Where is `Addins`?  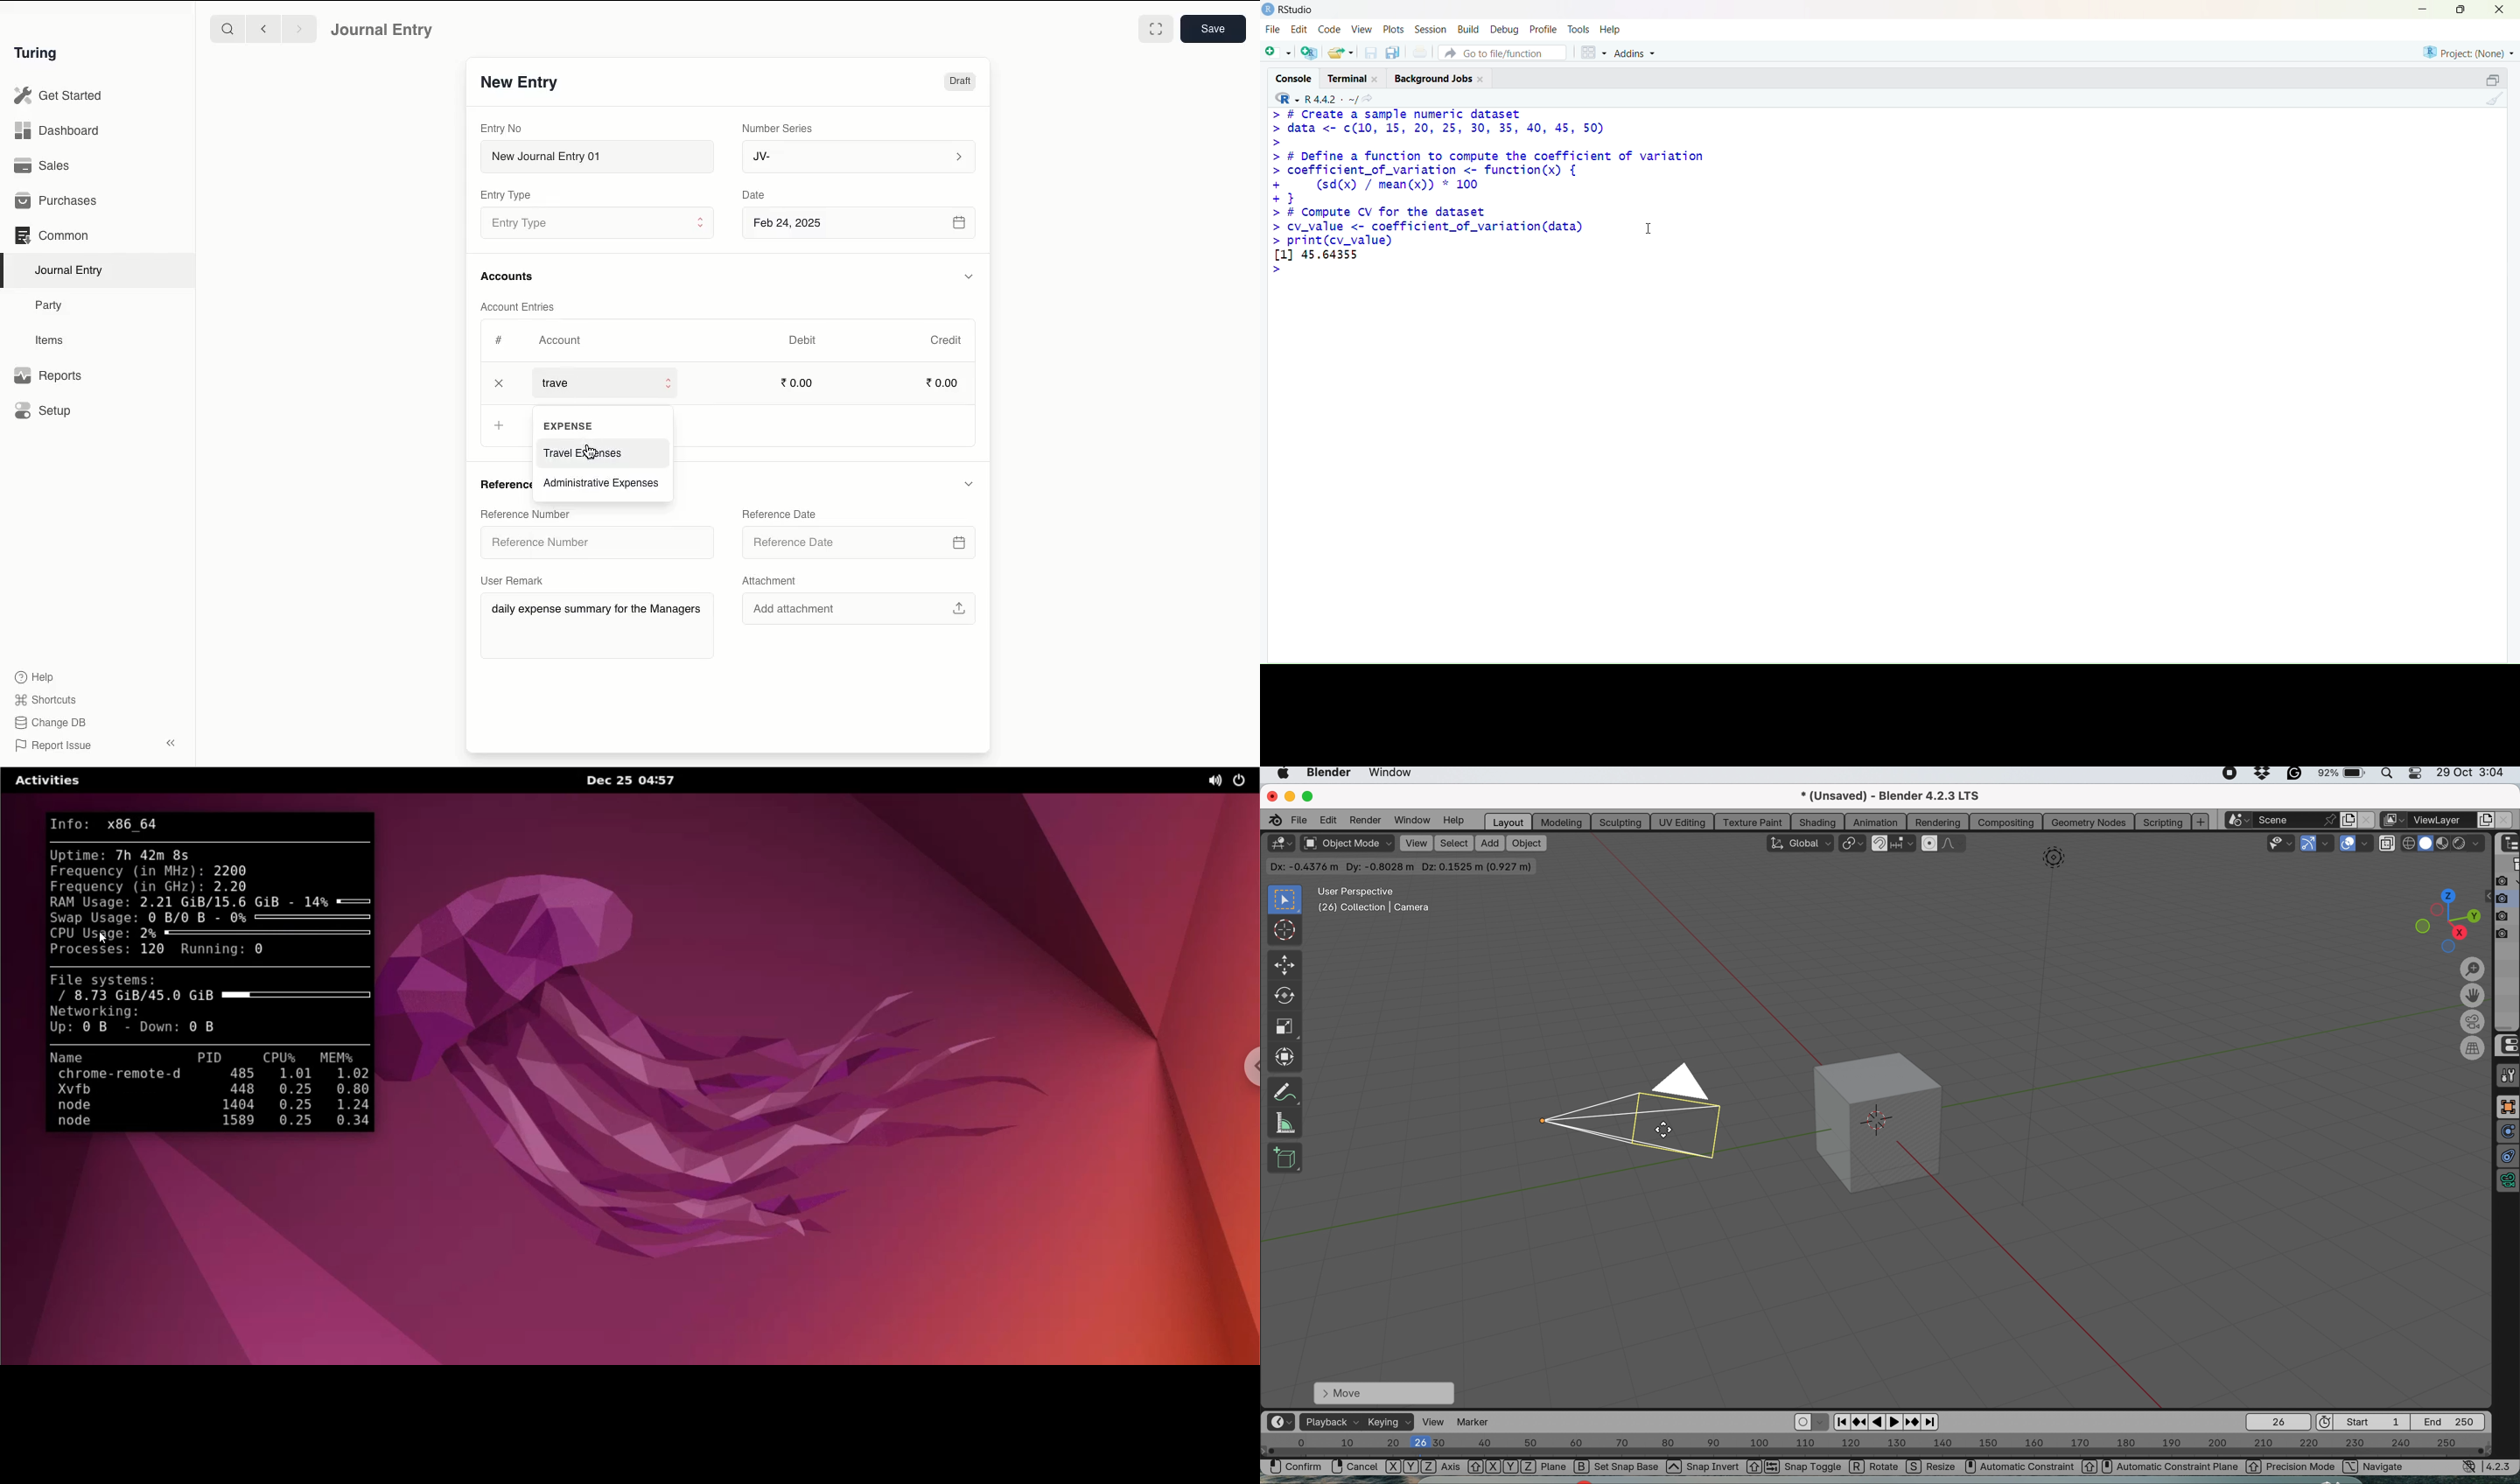
Addins is located at coordinates (1636, 54).